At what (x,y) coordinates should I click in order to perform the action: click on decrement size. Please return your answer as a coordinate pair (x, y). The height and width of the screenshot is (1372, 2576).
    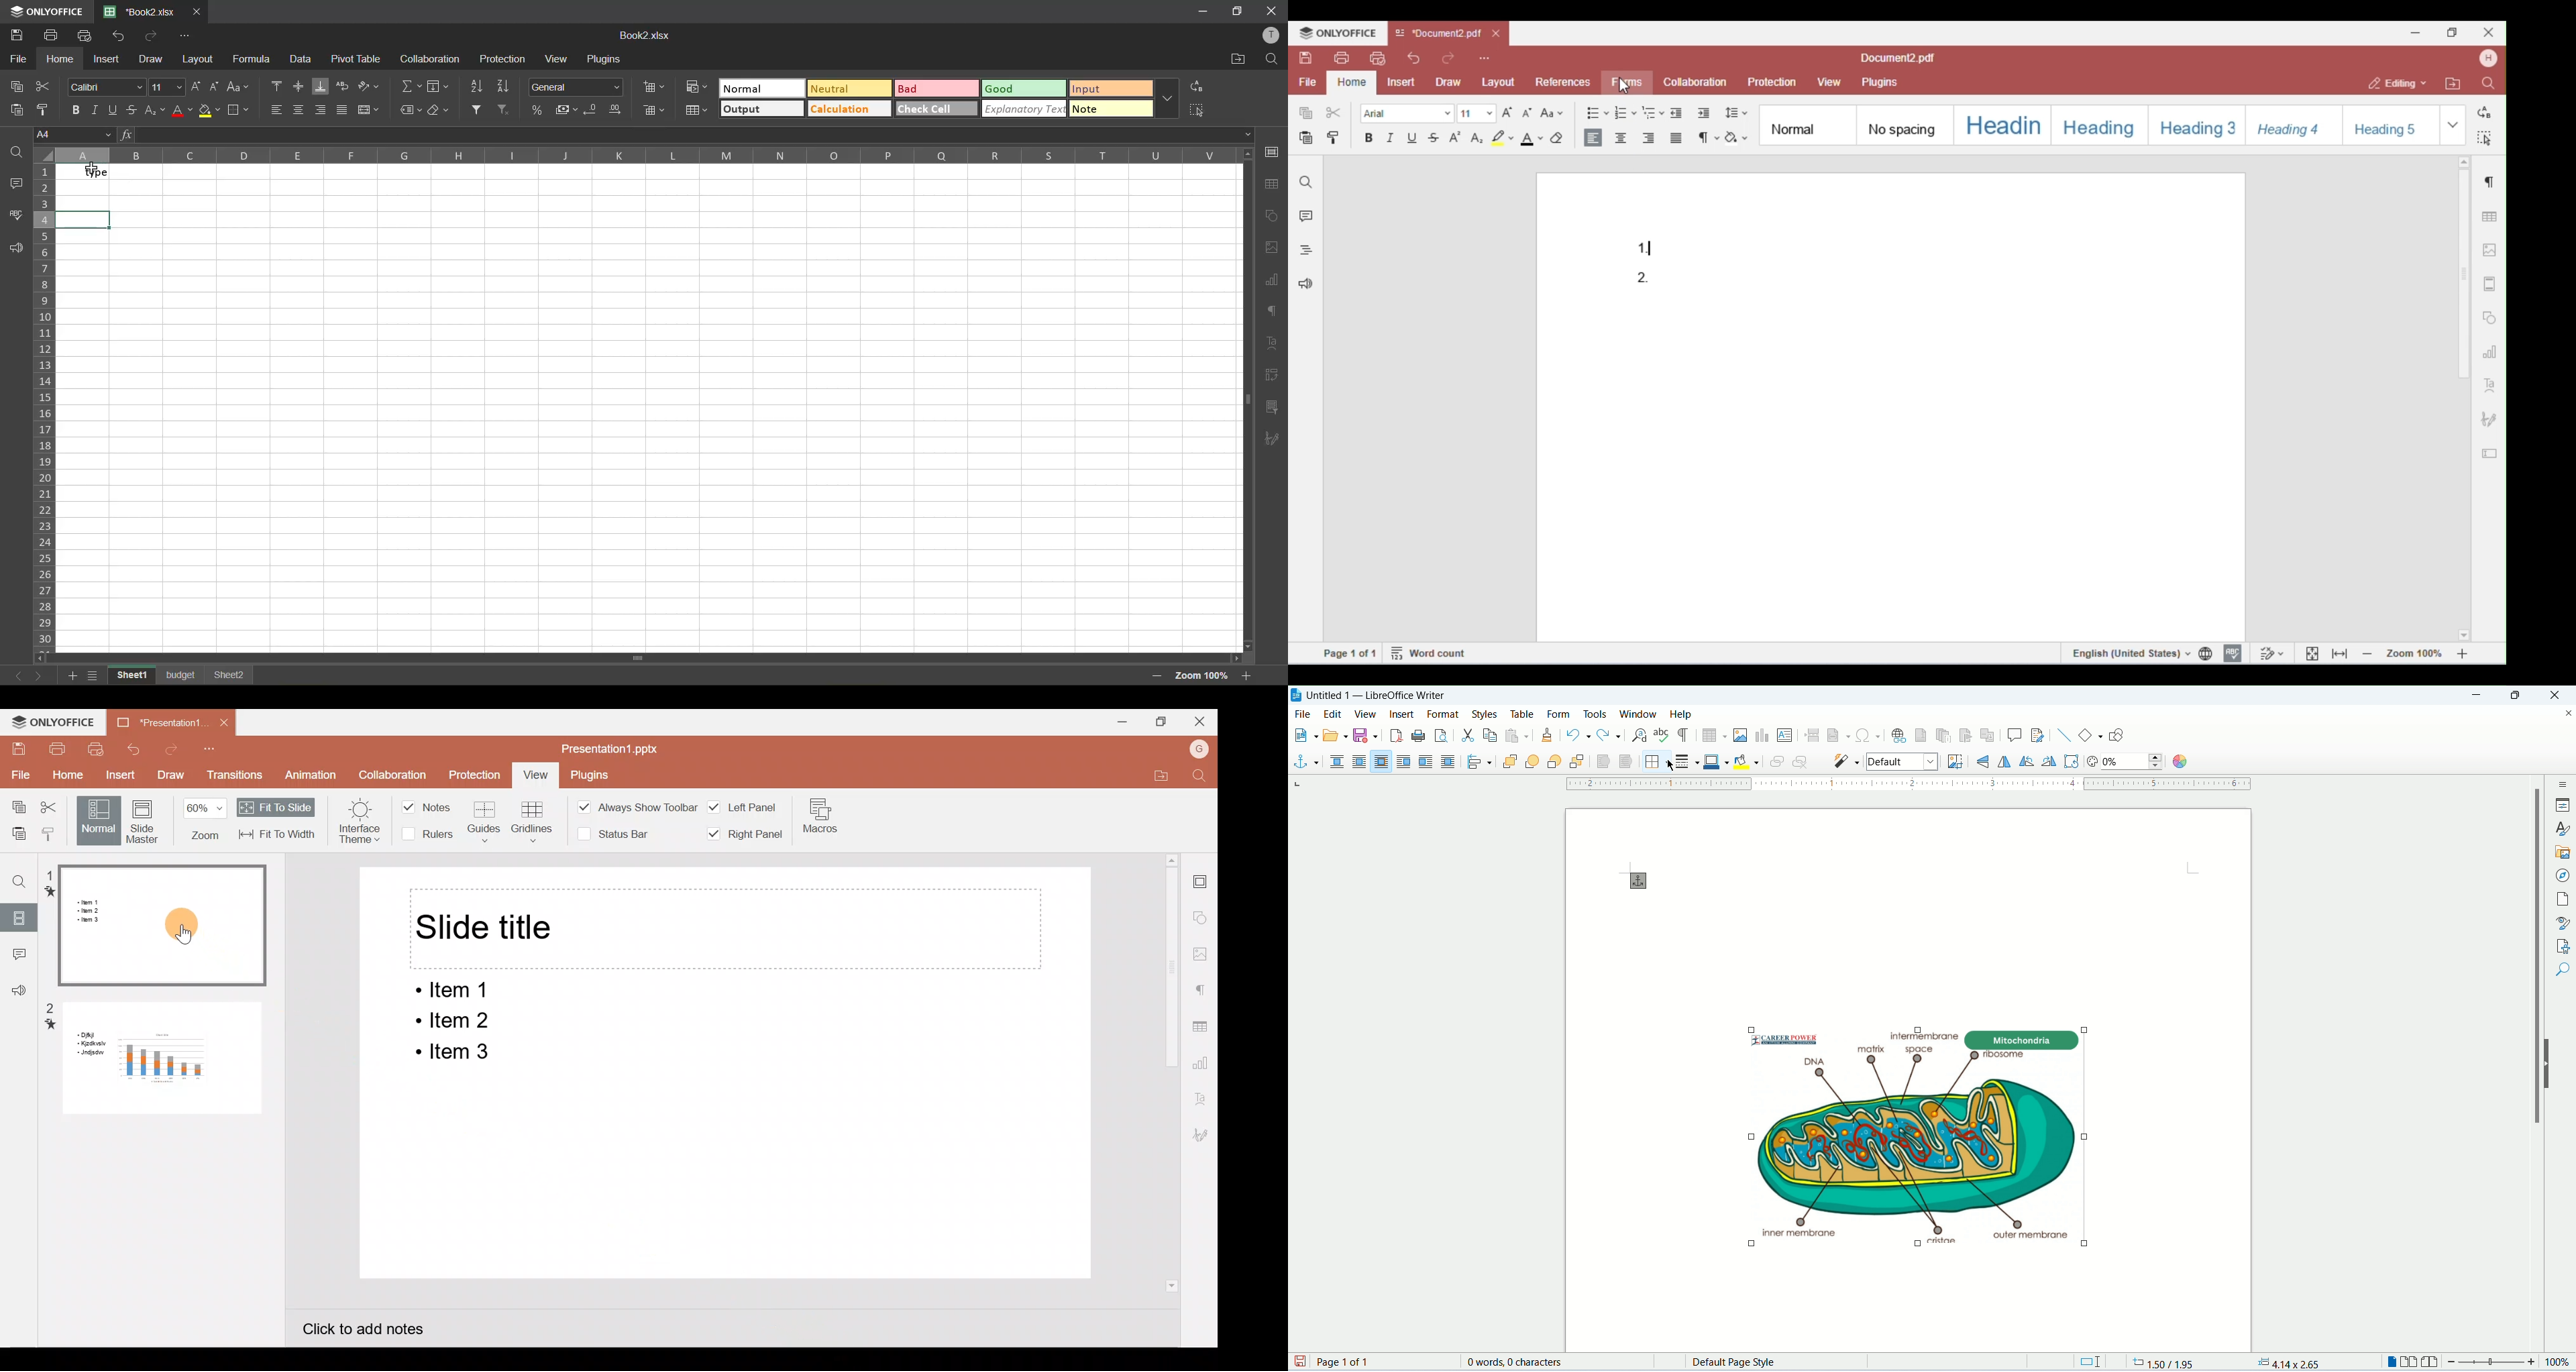
    Looking at the image, I should click on (216, 87).